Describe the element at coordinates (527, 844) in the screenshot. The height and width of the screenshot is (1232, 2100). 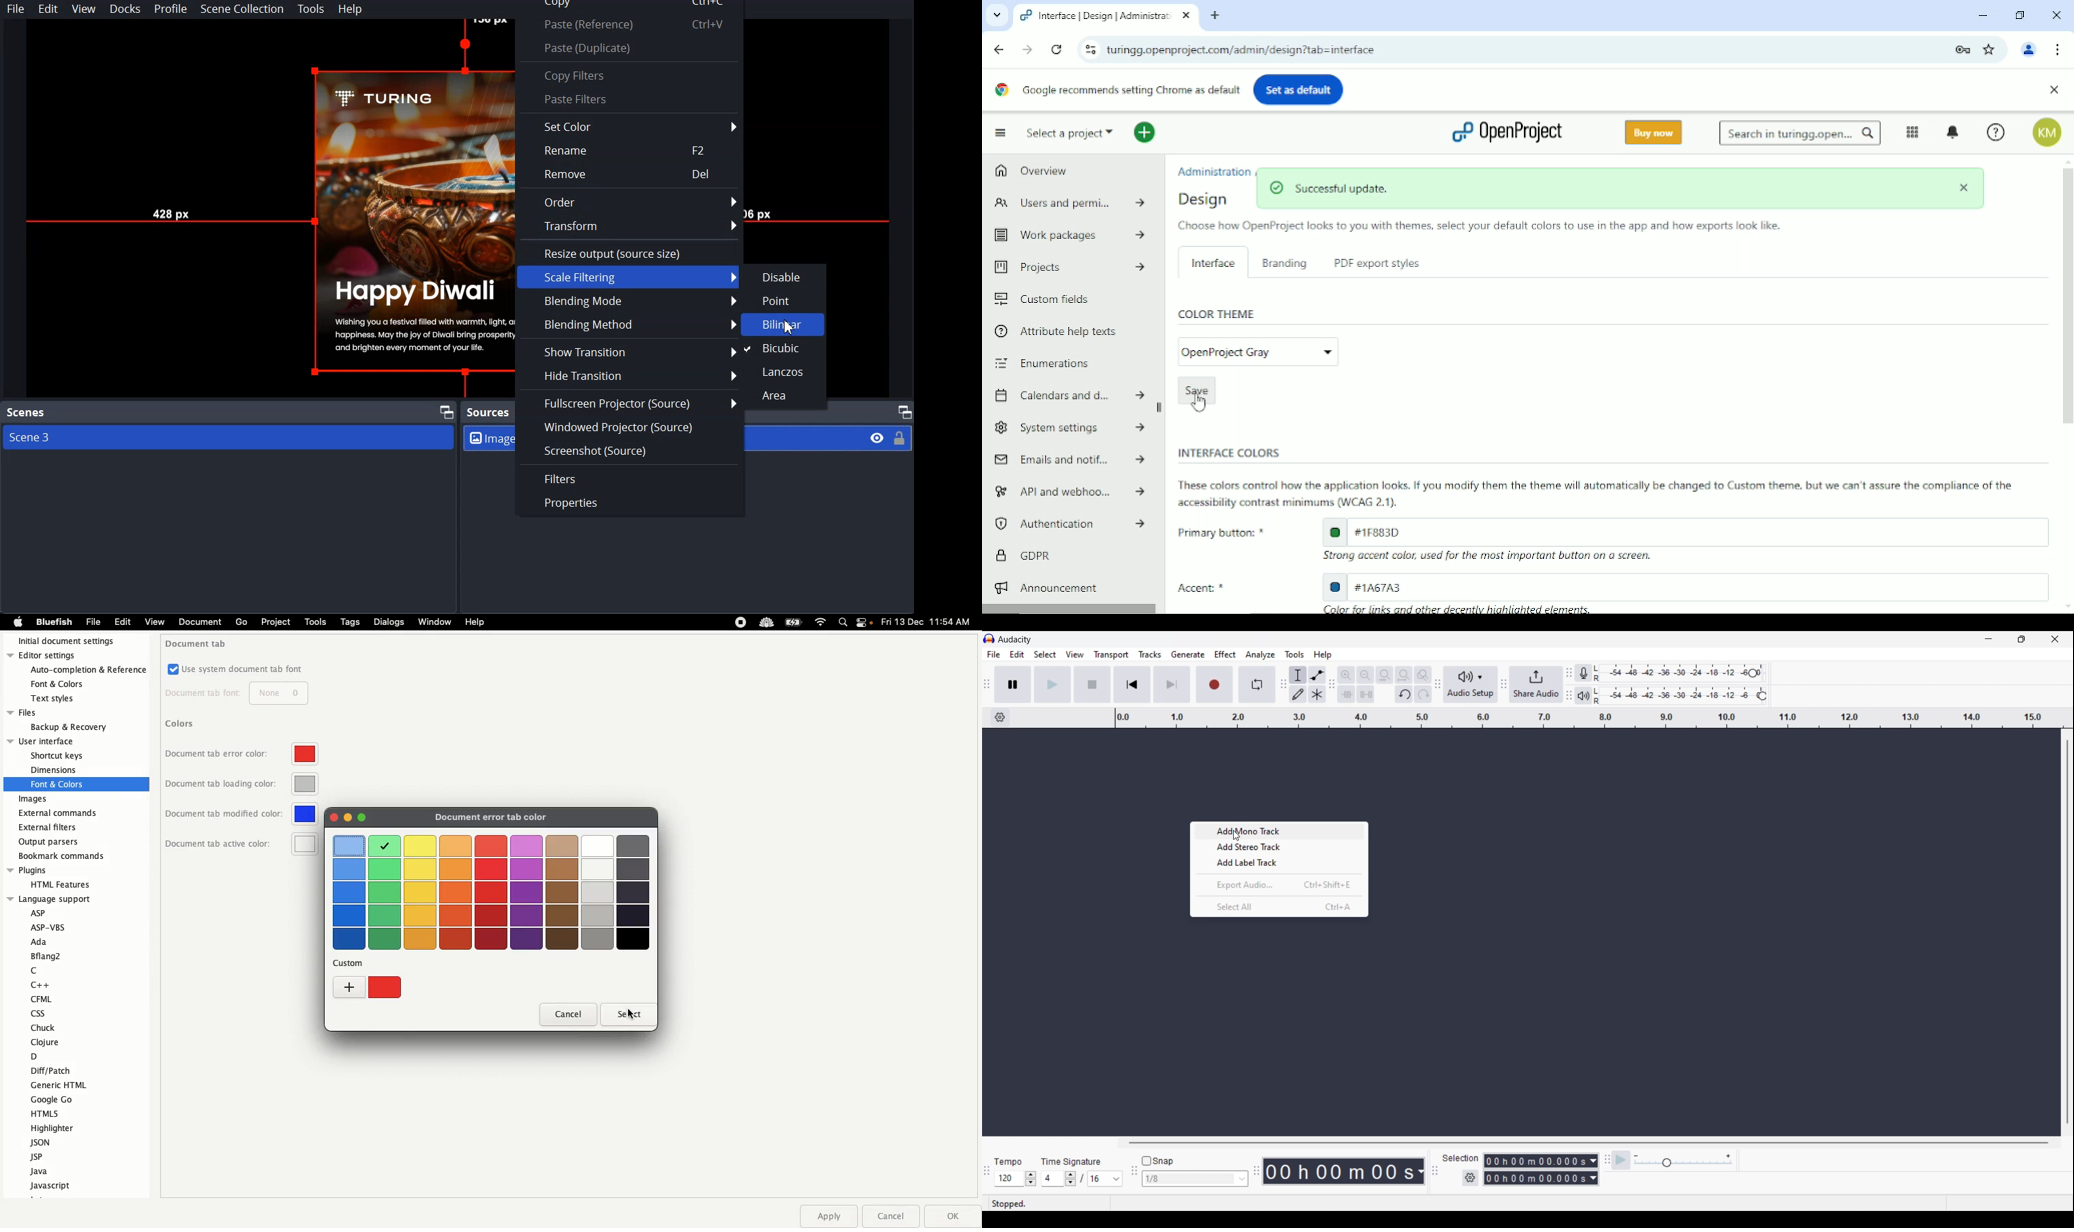
I see `colors` at that location.